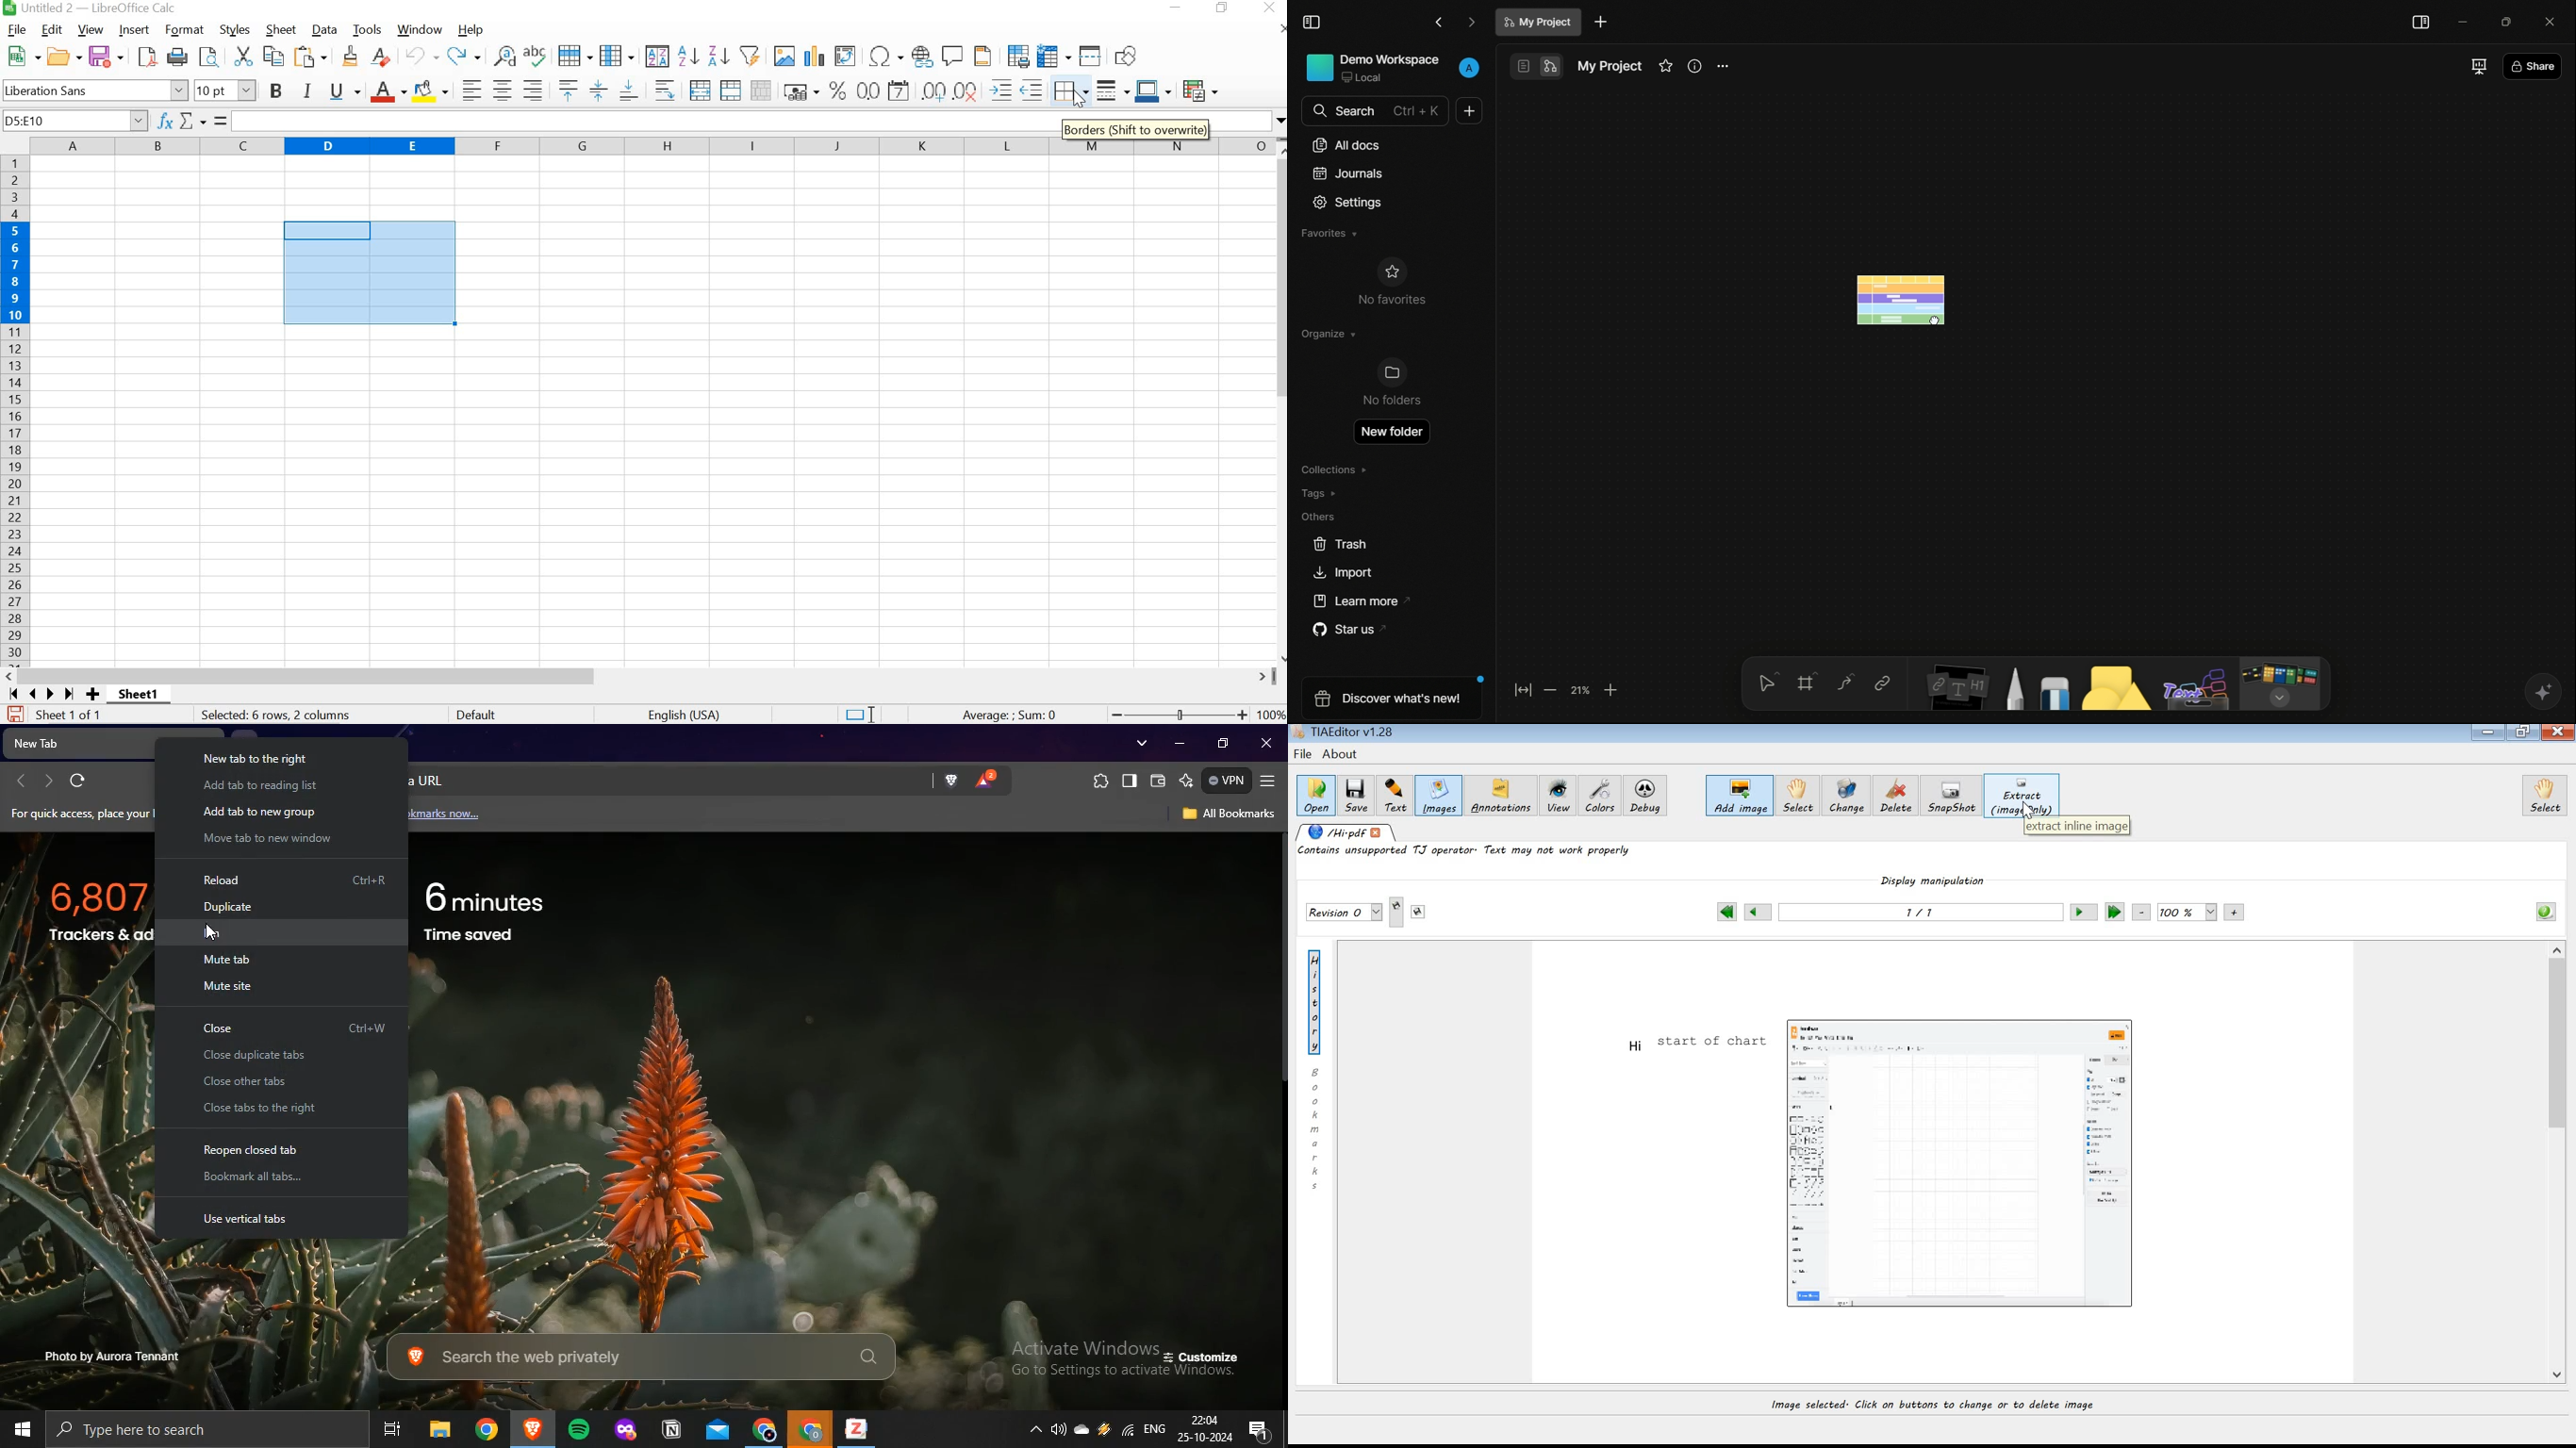 The image size is (2576, 1456). I want to click on text language, so click(686, 715).